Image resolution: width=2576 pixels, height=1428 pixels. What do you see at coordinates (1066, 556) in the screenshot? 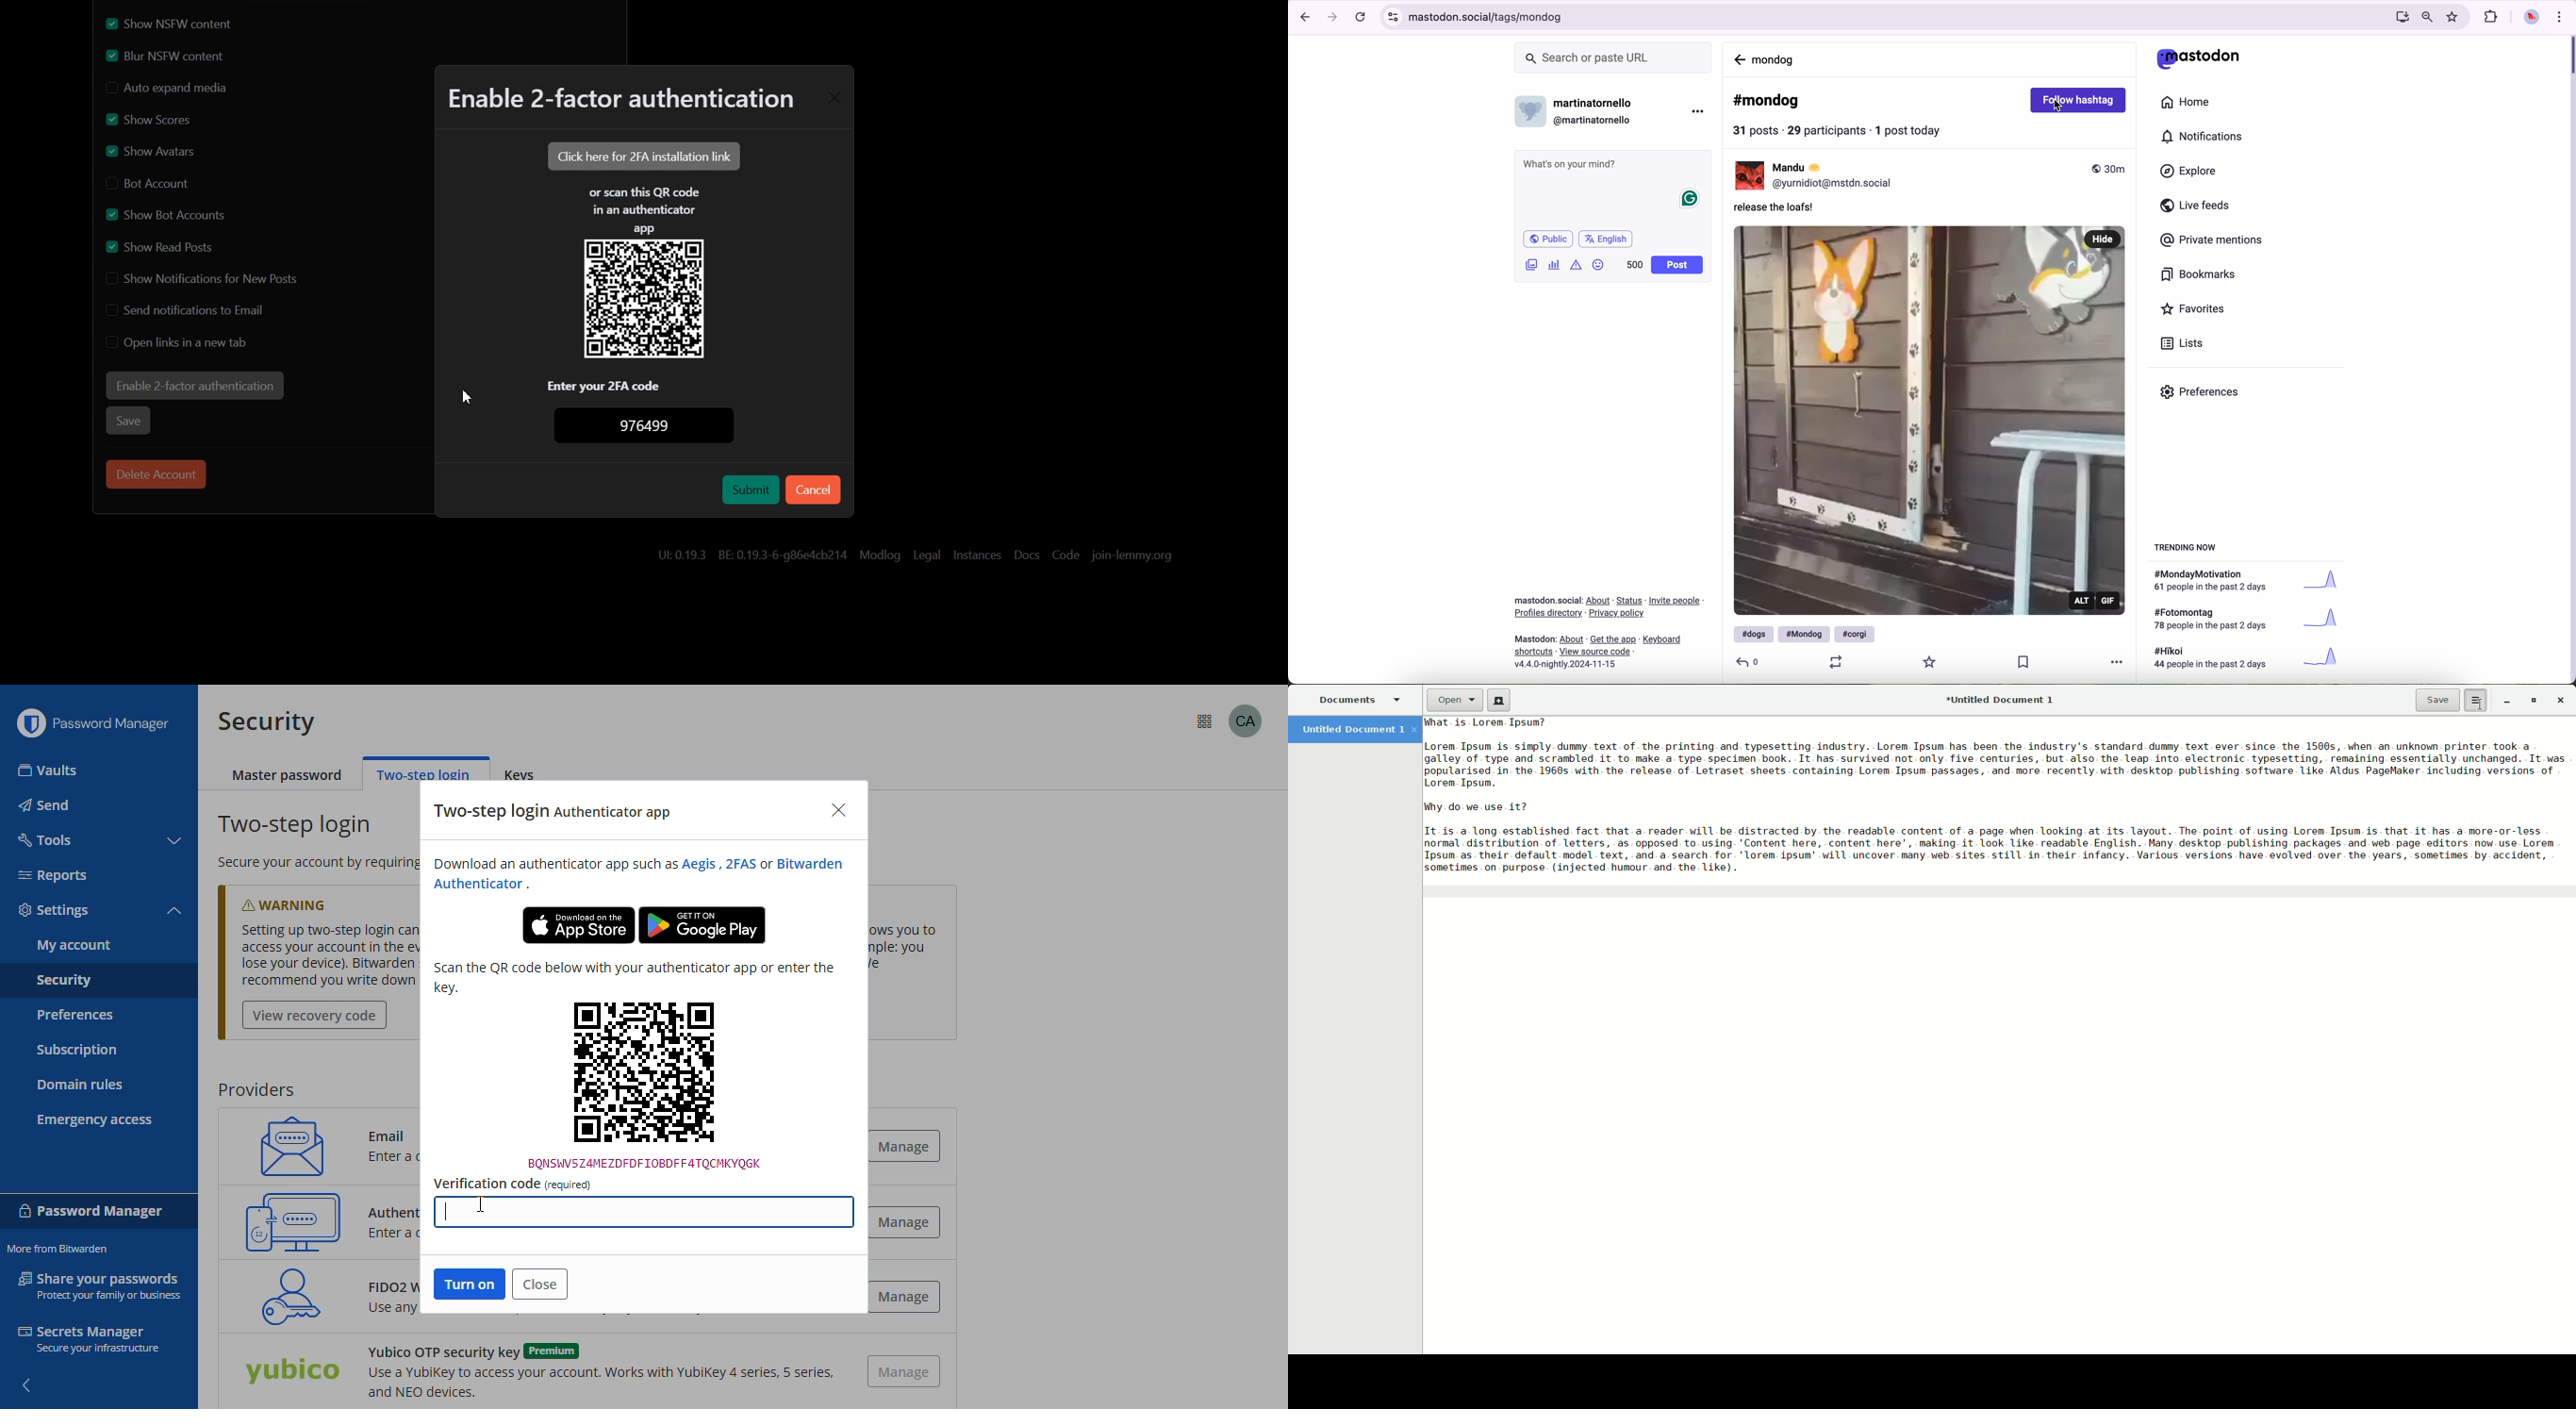
I see `Code` at bounding box center [1066, 556].